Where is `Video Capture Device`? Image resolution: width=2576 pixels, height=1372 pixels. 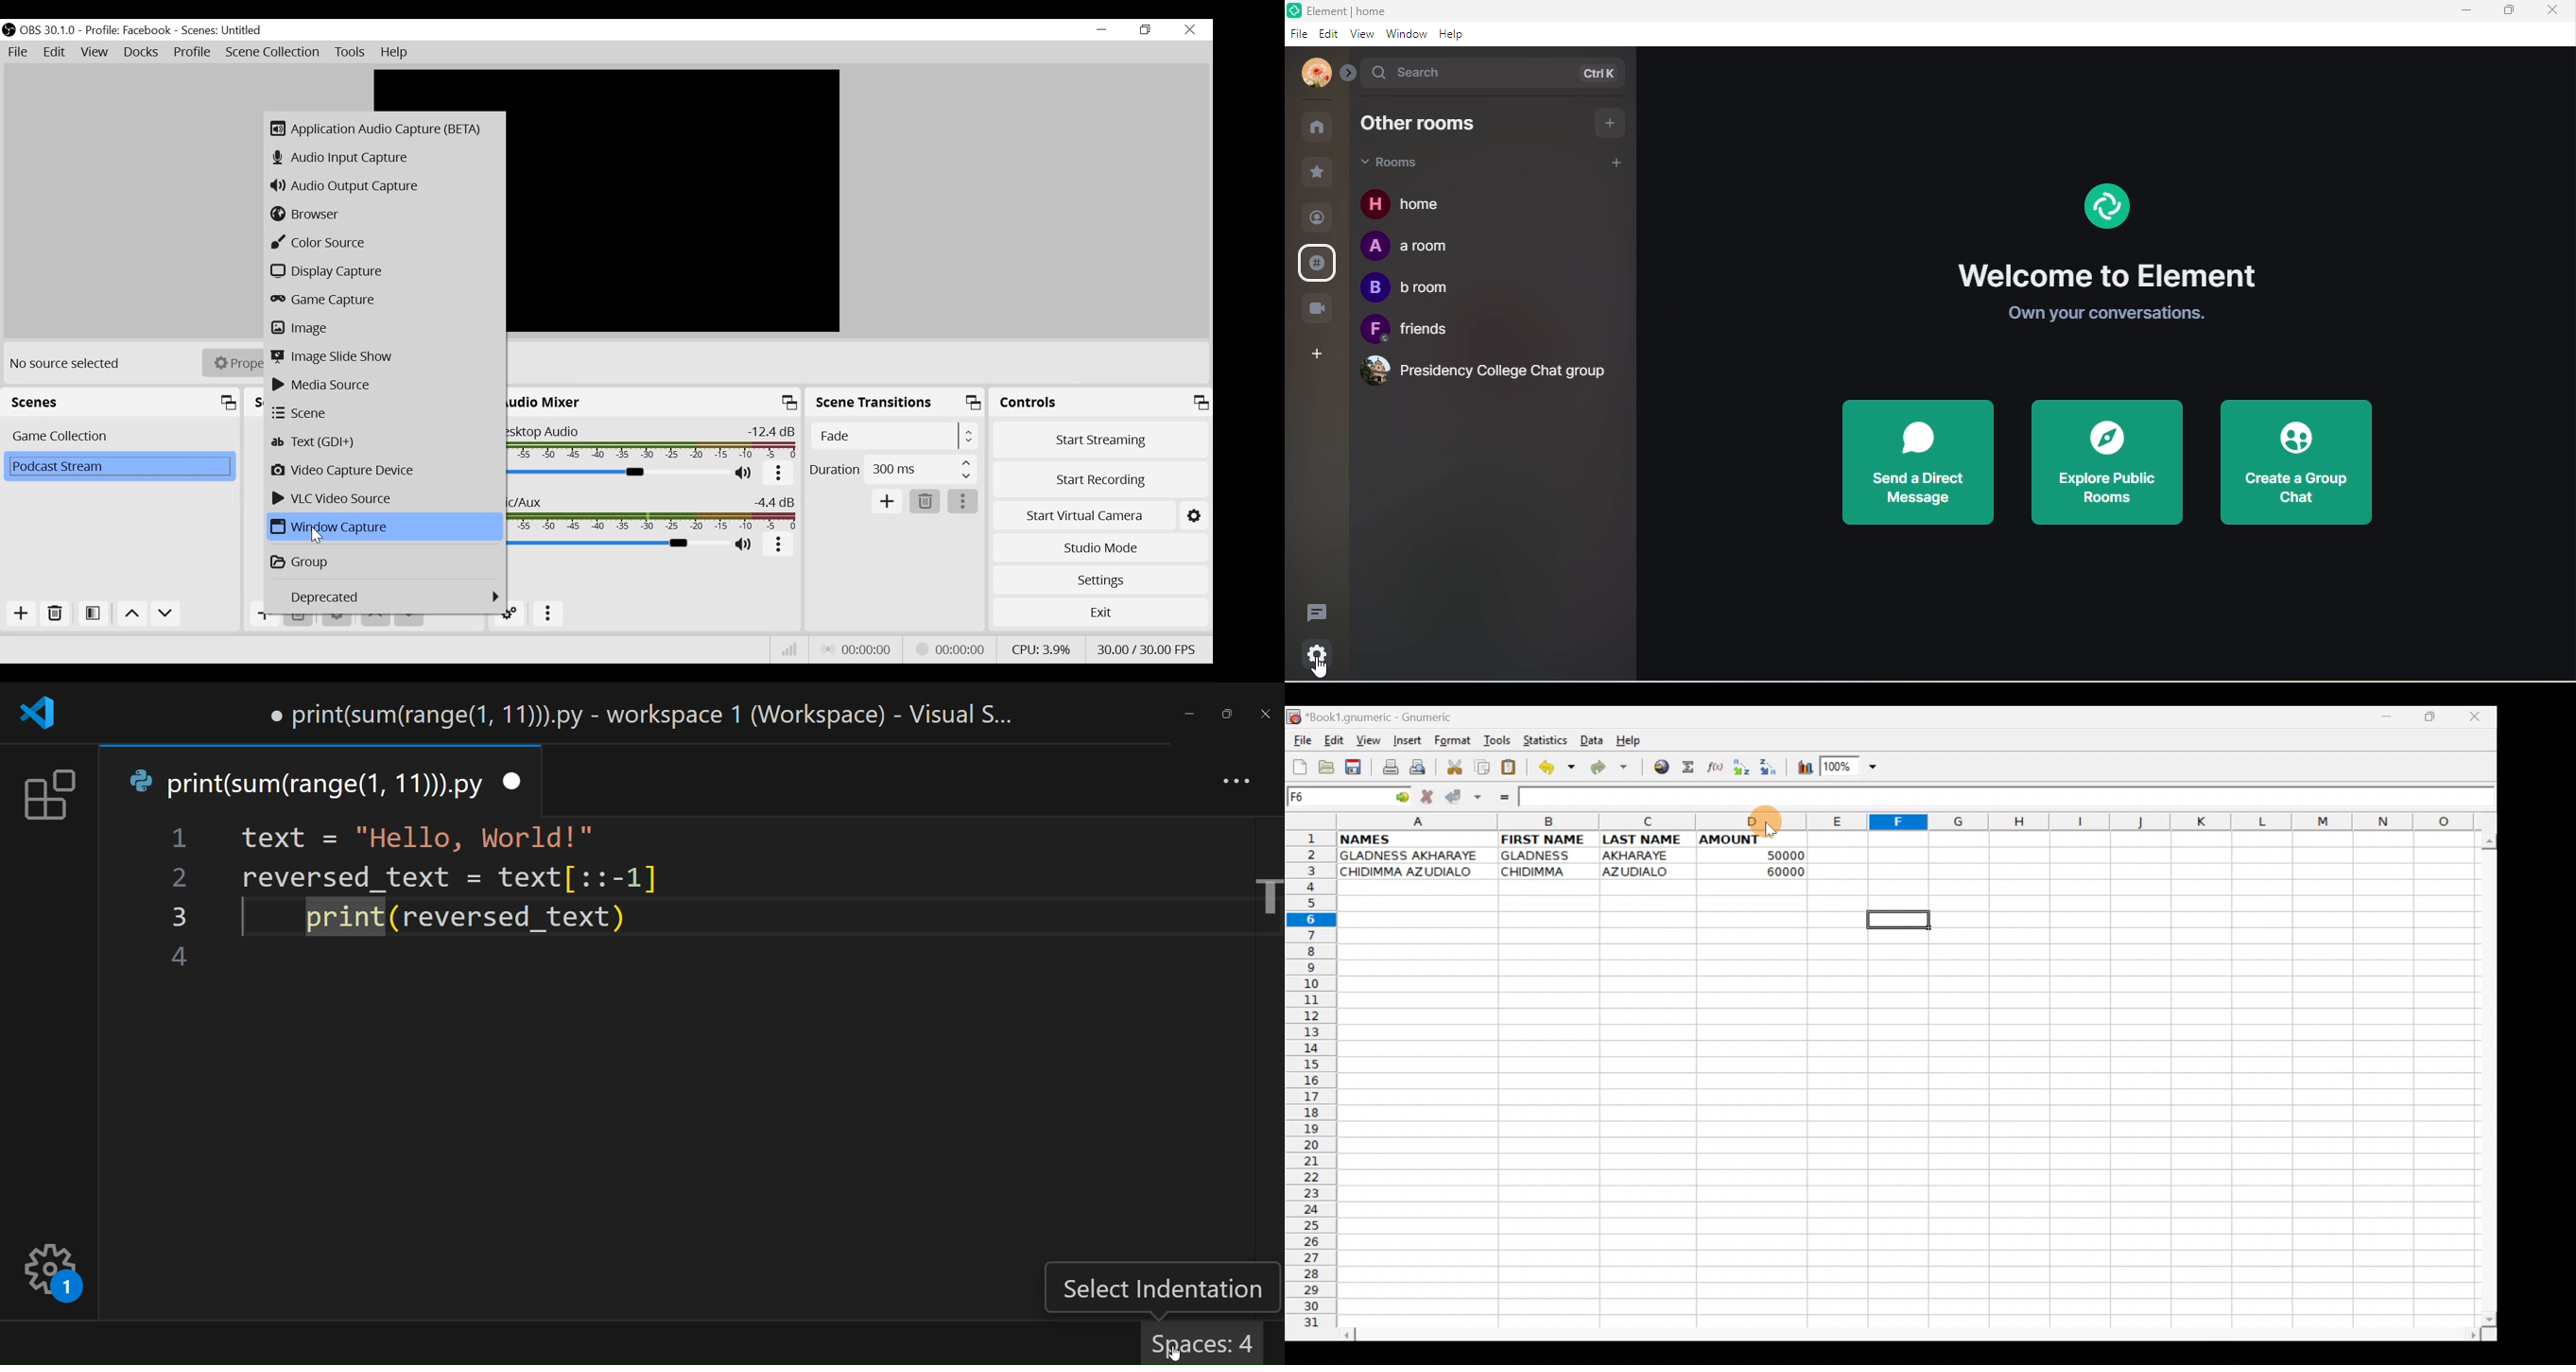
Video Capture Device is located at coordinates (384, 471).